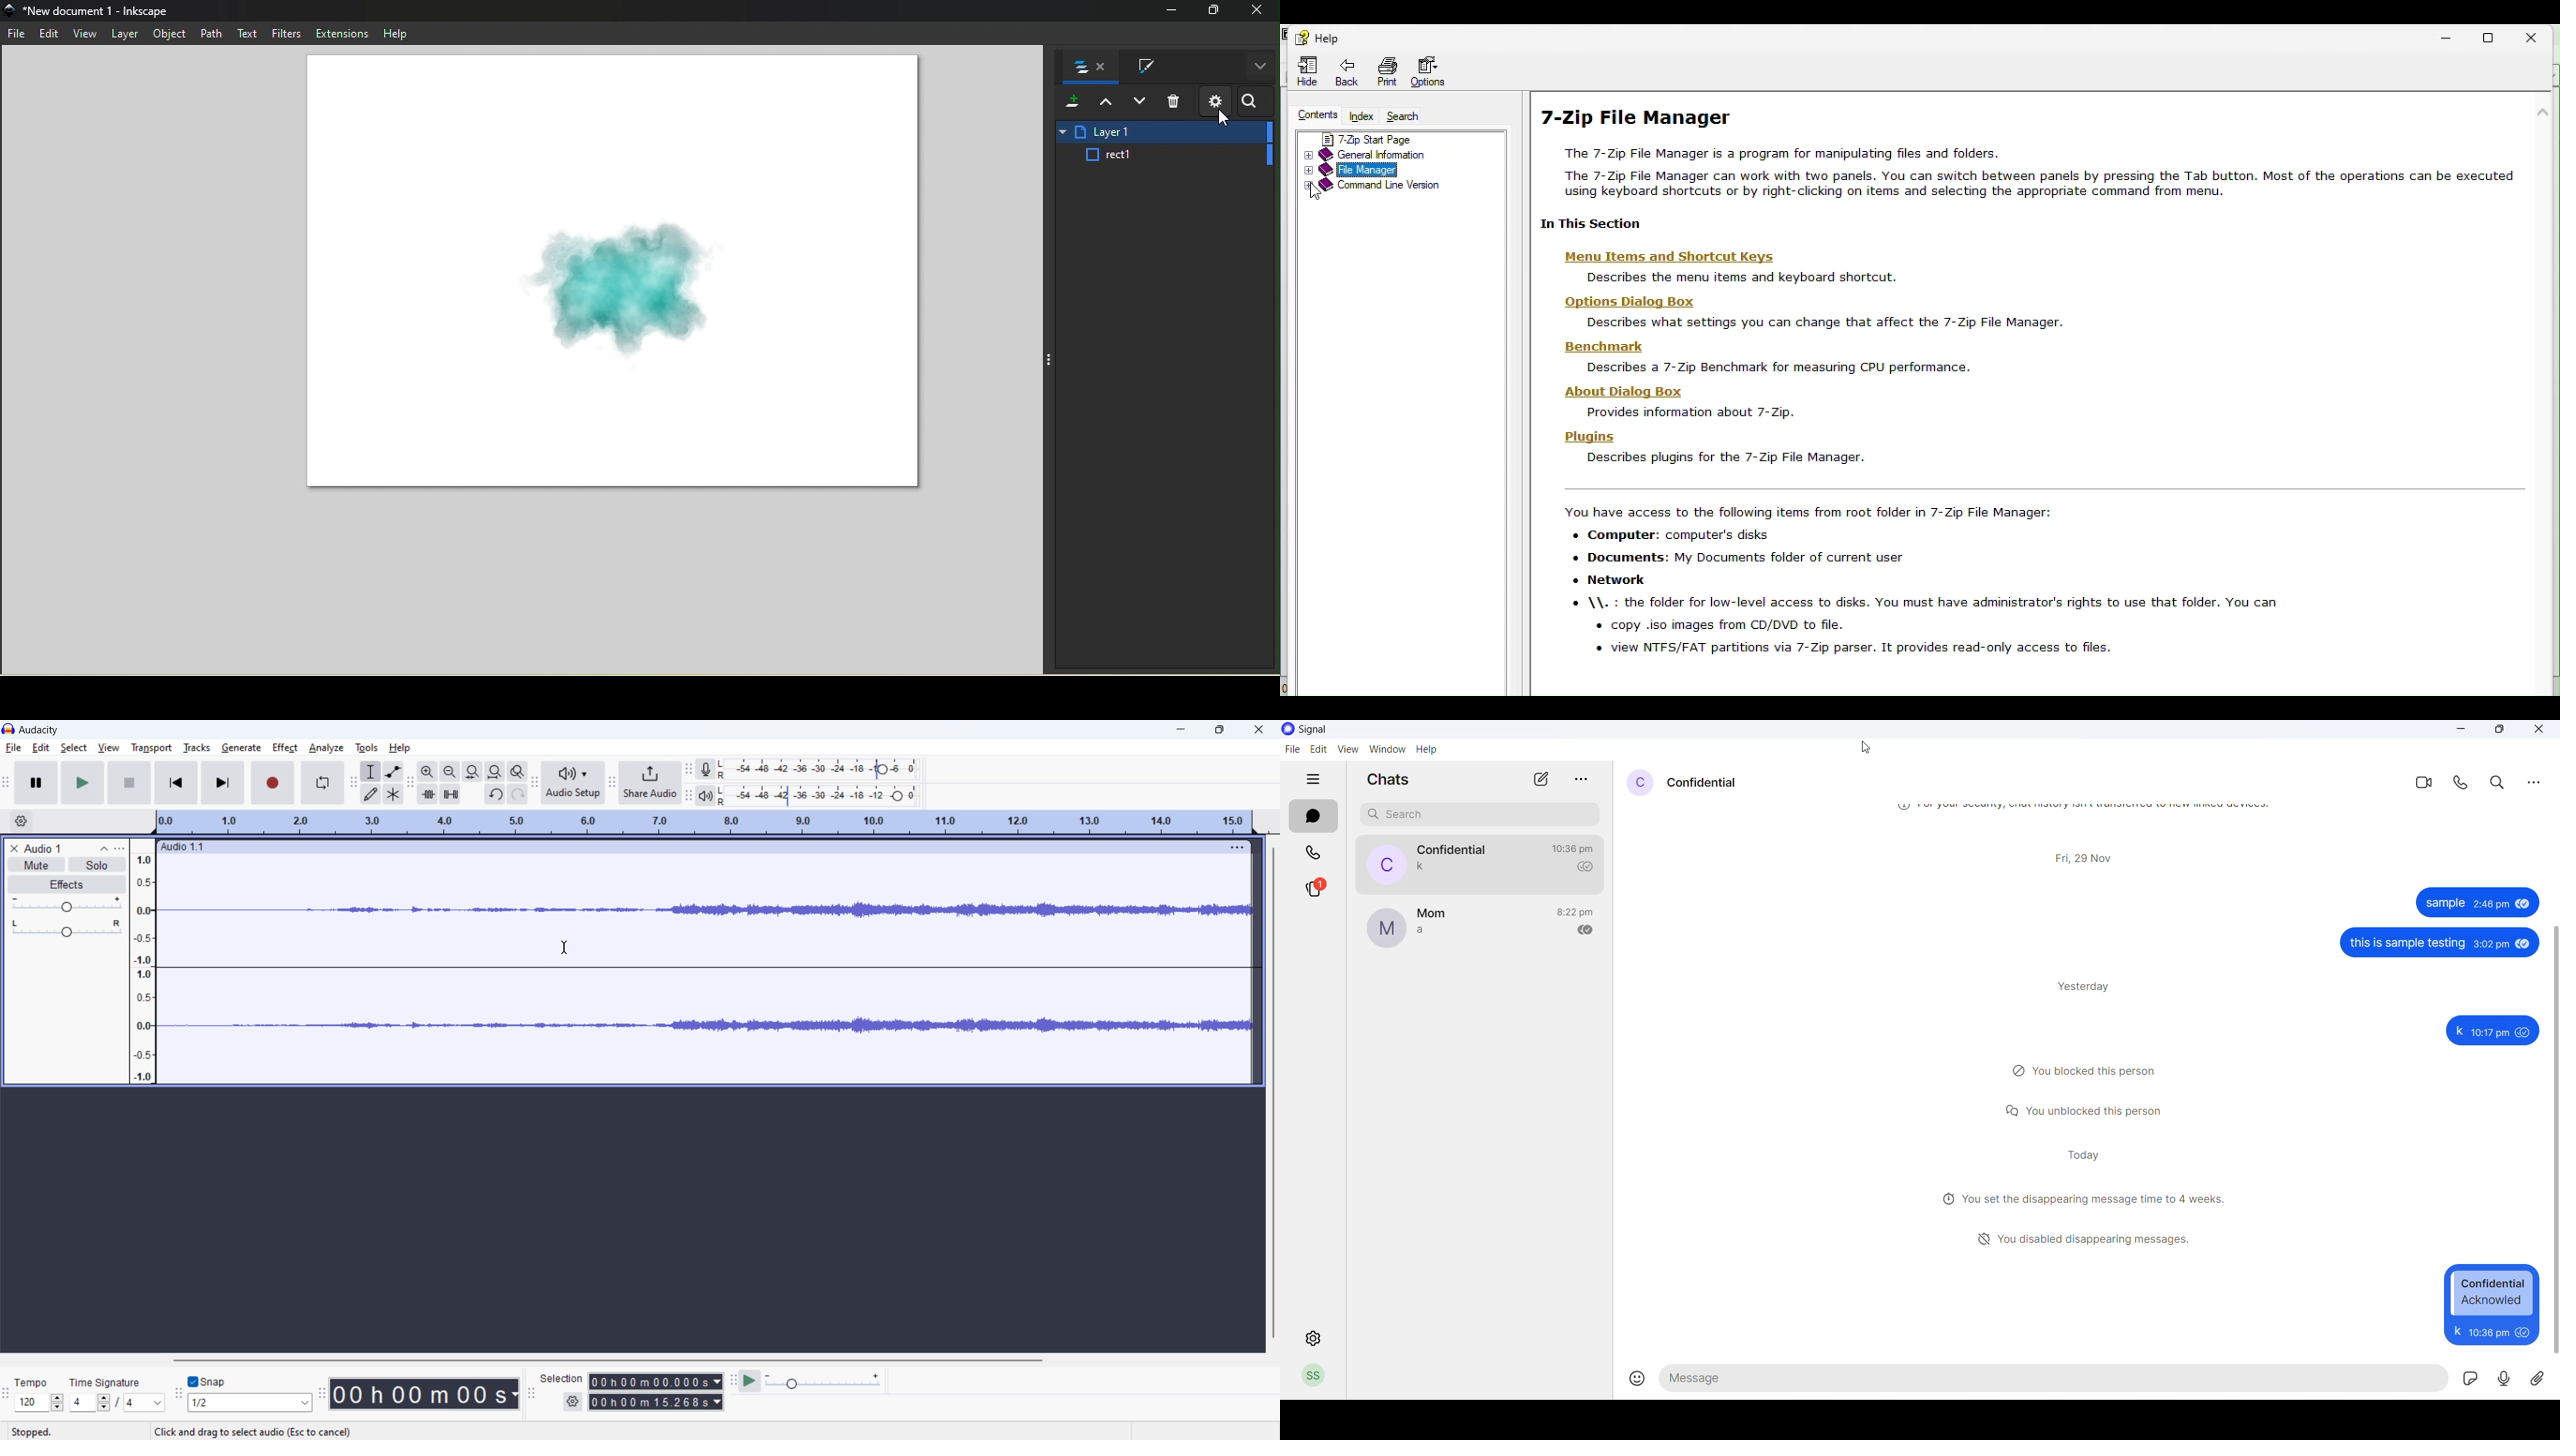 This screenshot has width=2576, height=1456. What do you see at coordinates (178, 1393) in the screenshot?
I see `snapping toolbar` at bounding box center [178, 1393].